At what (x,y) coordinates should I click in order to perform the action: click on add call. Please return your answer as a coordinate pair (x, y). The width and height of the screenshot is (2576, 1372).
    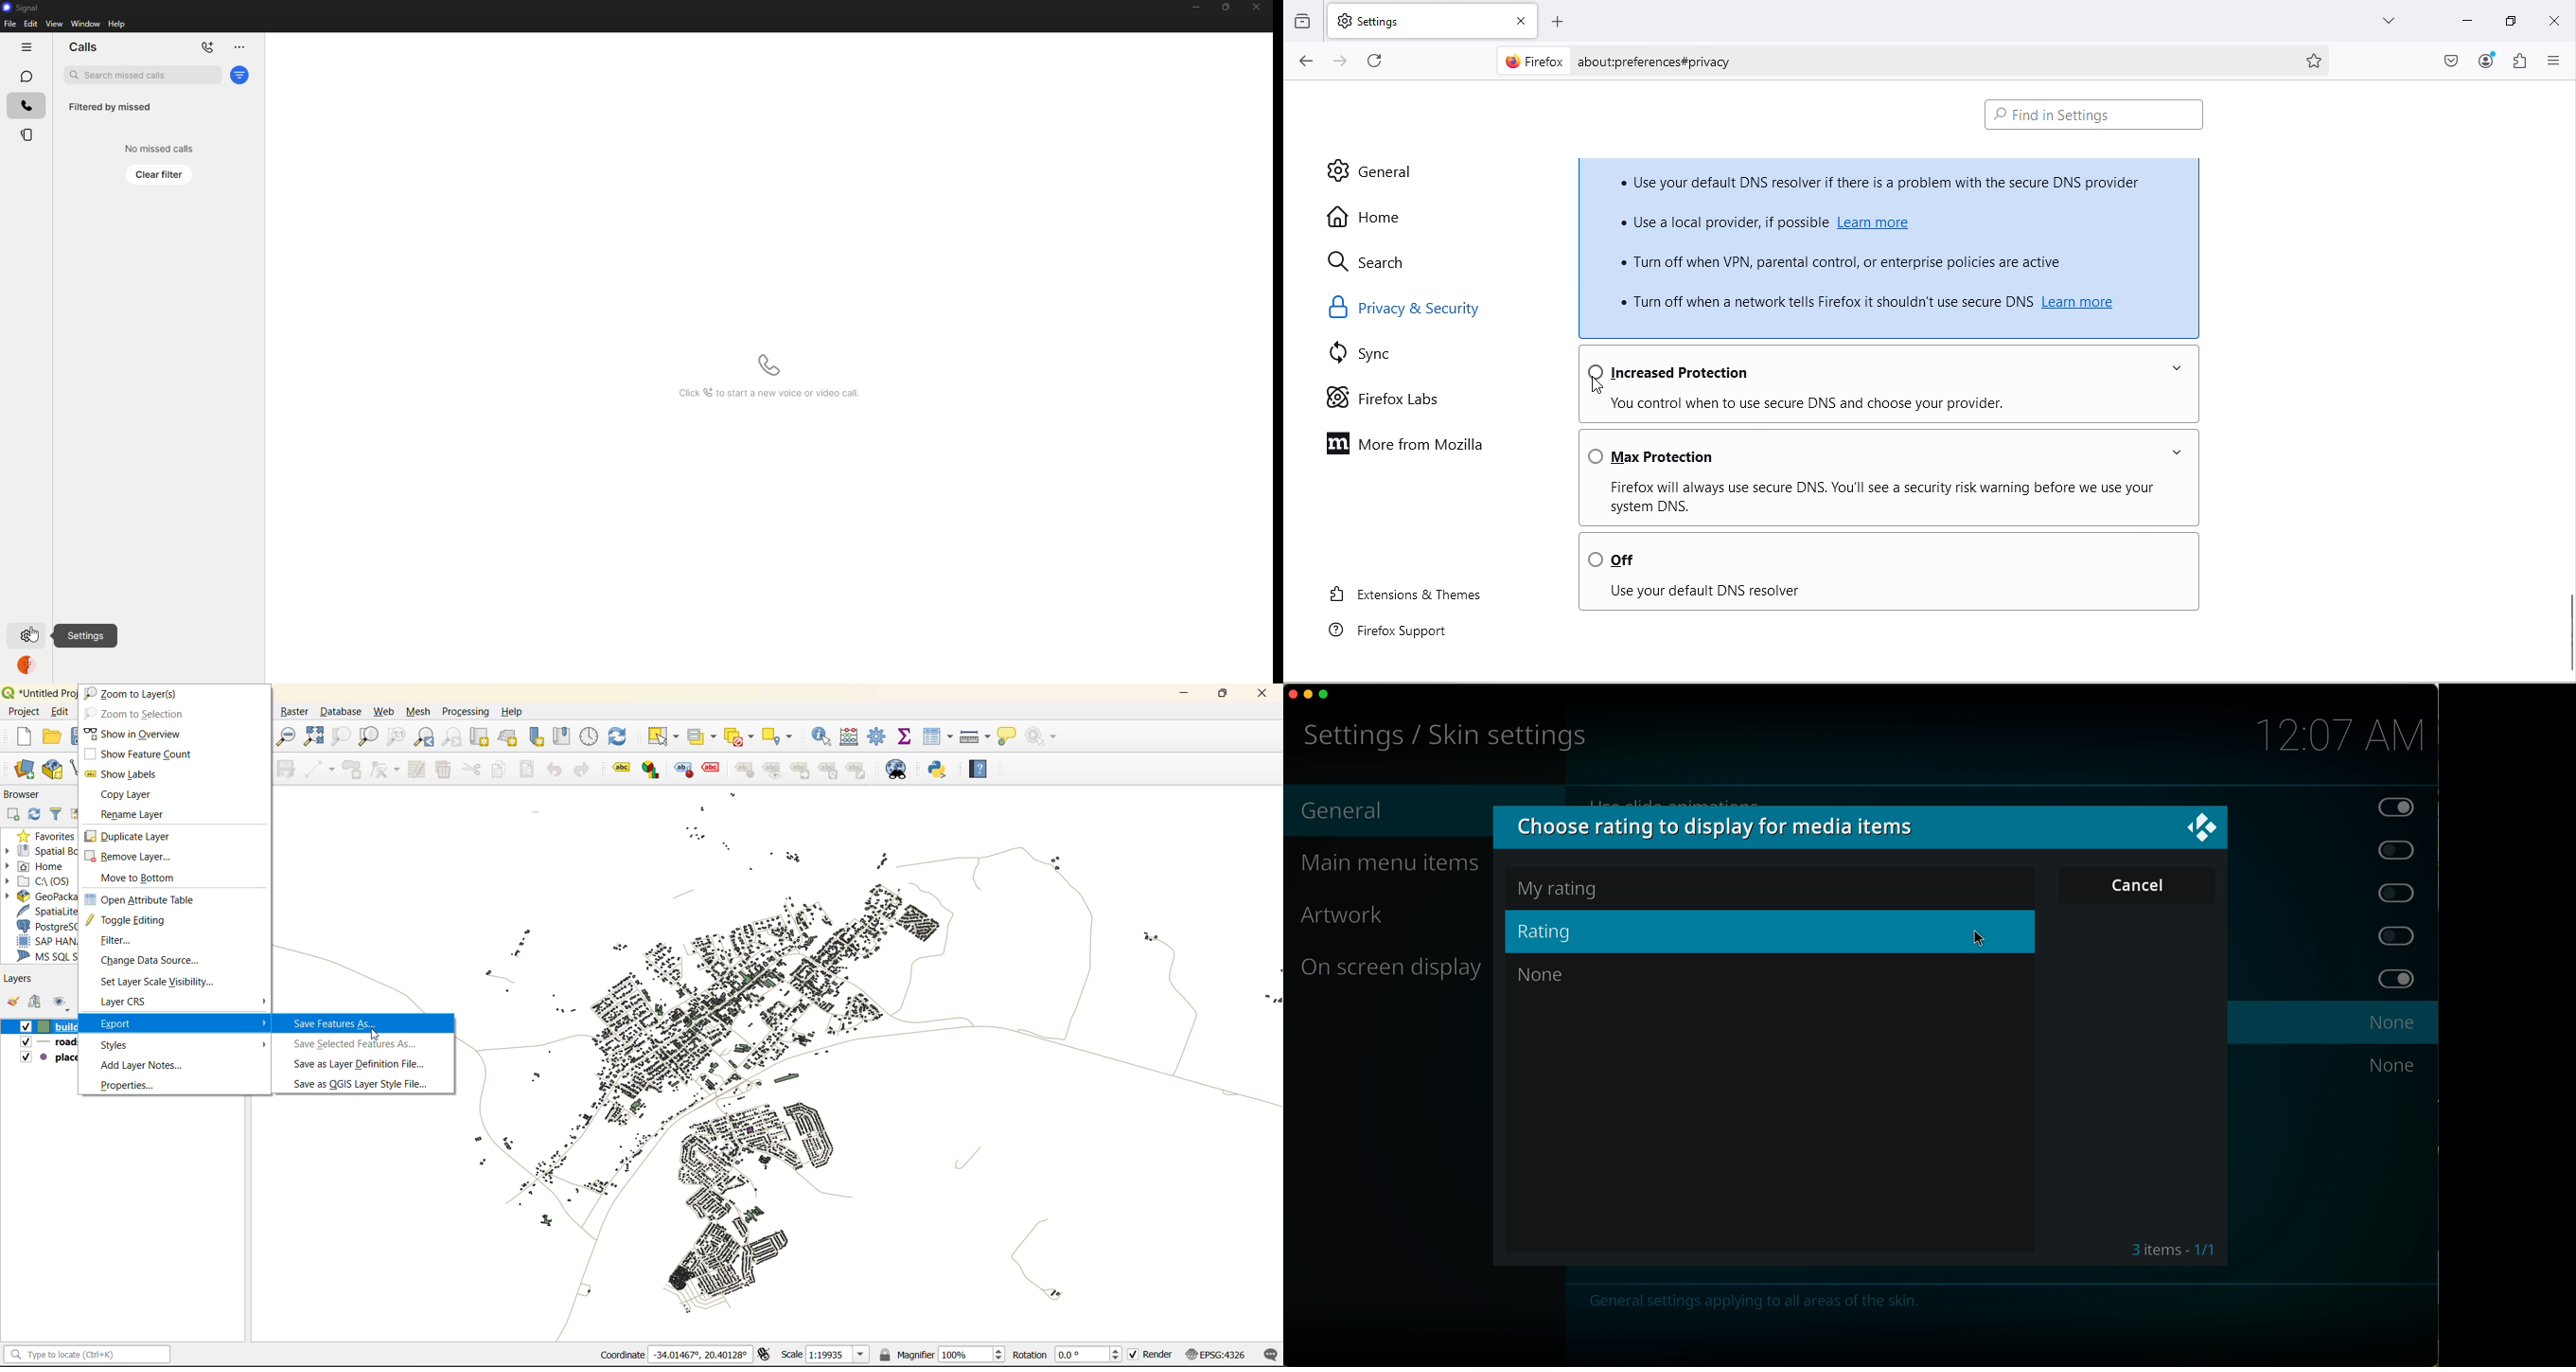
    Looking at the image, I should click on (208, 47).